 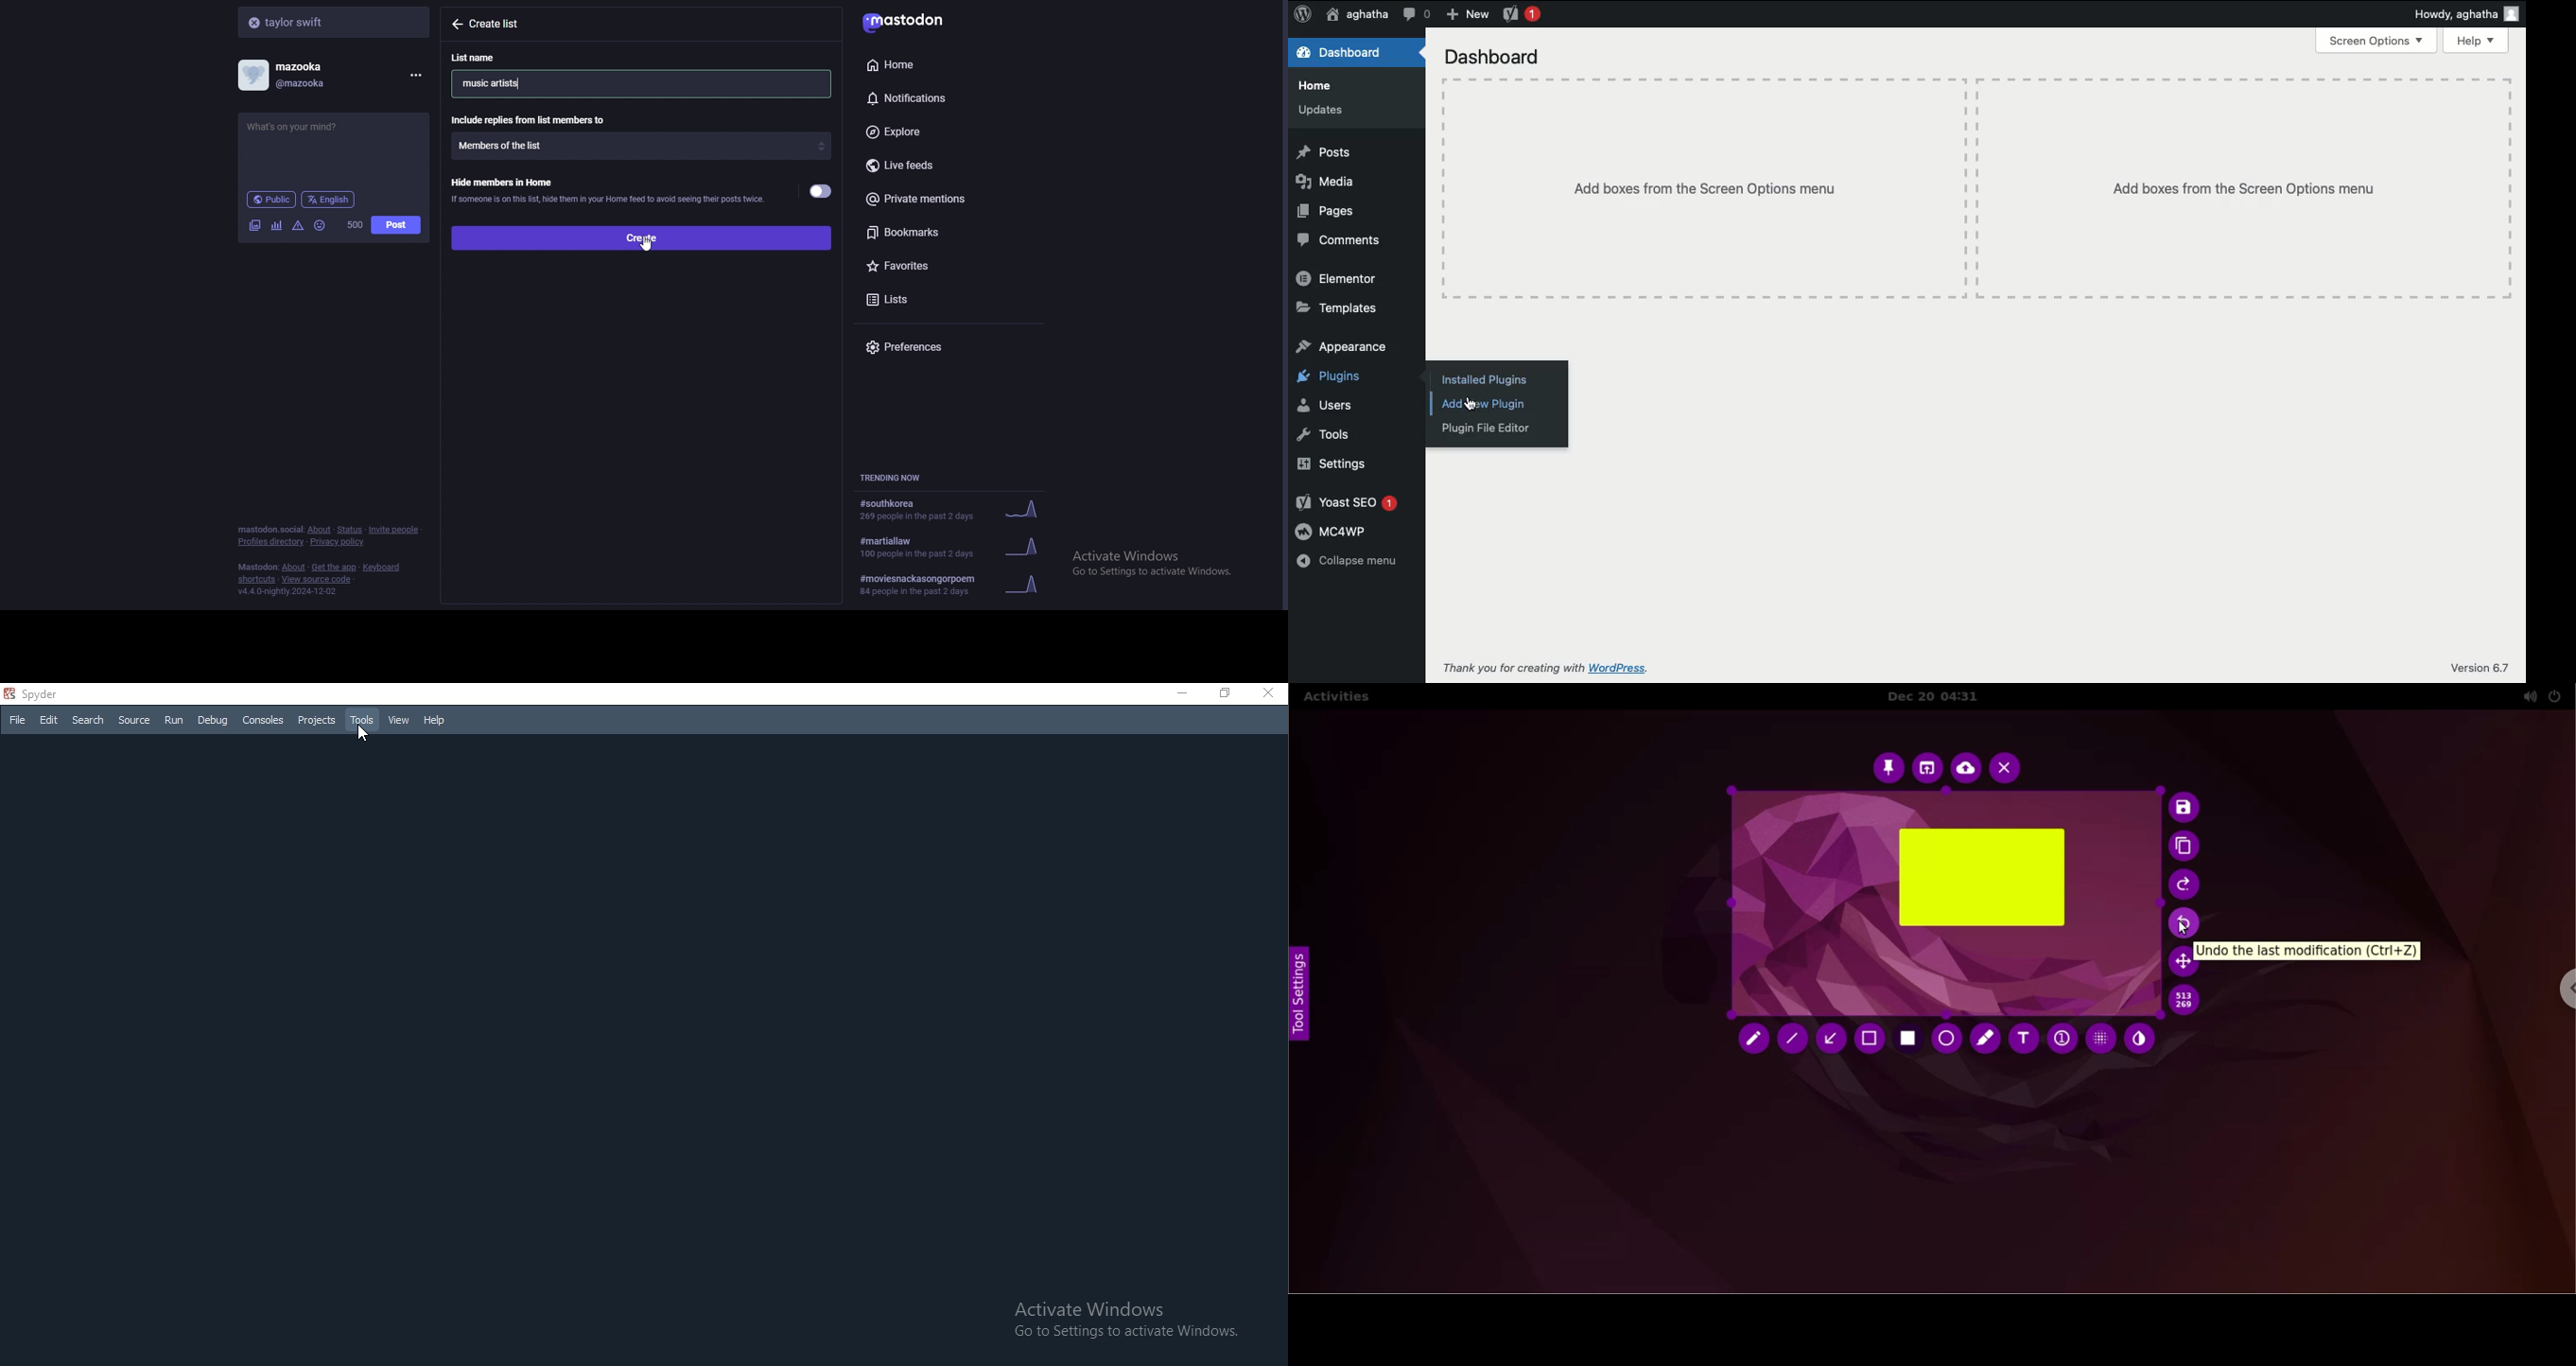 I want to click on status update, so click(x=304, y=127).